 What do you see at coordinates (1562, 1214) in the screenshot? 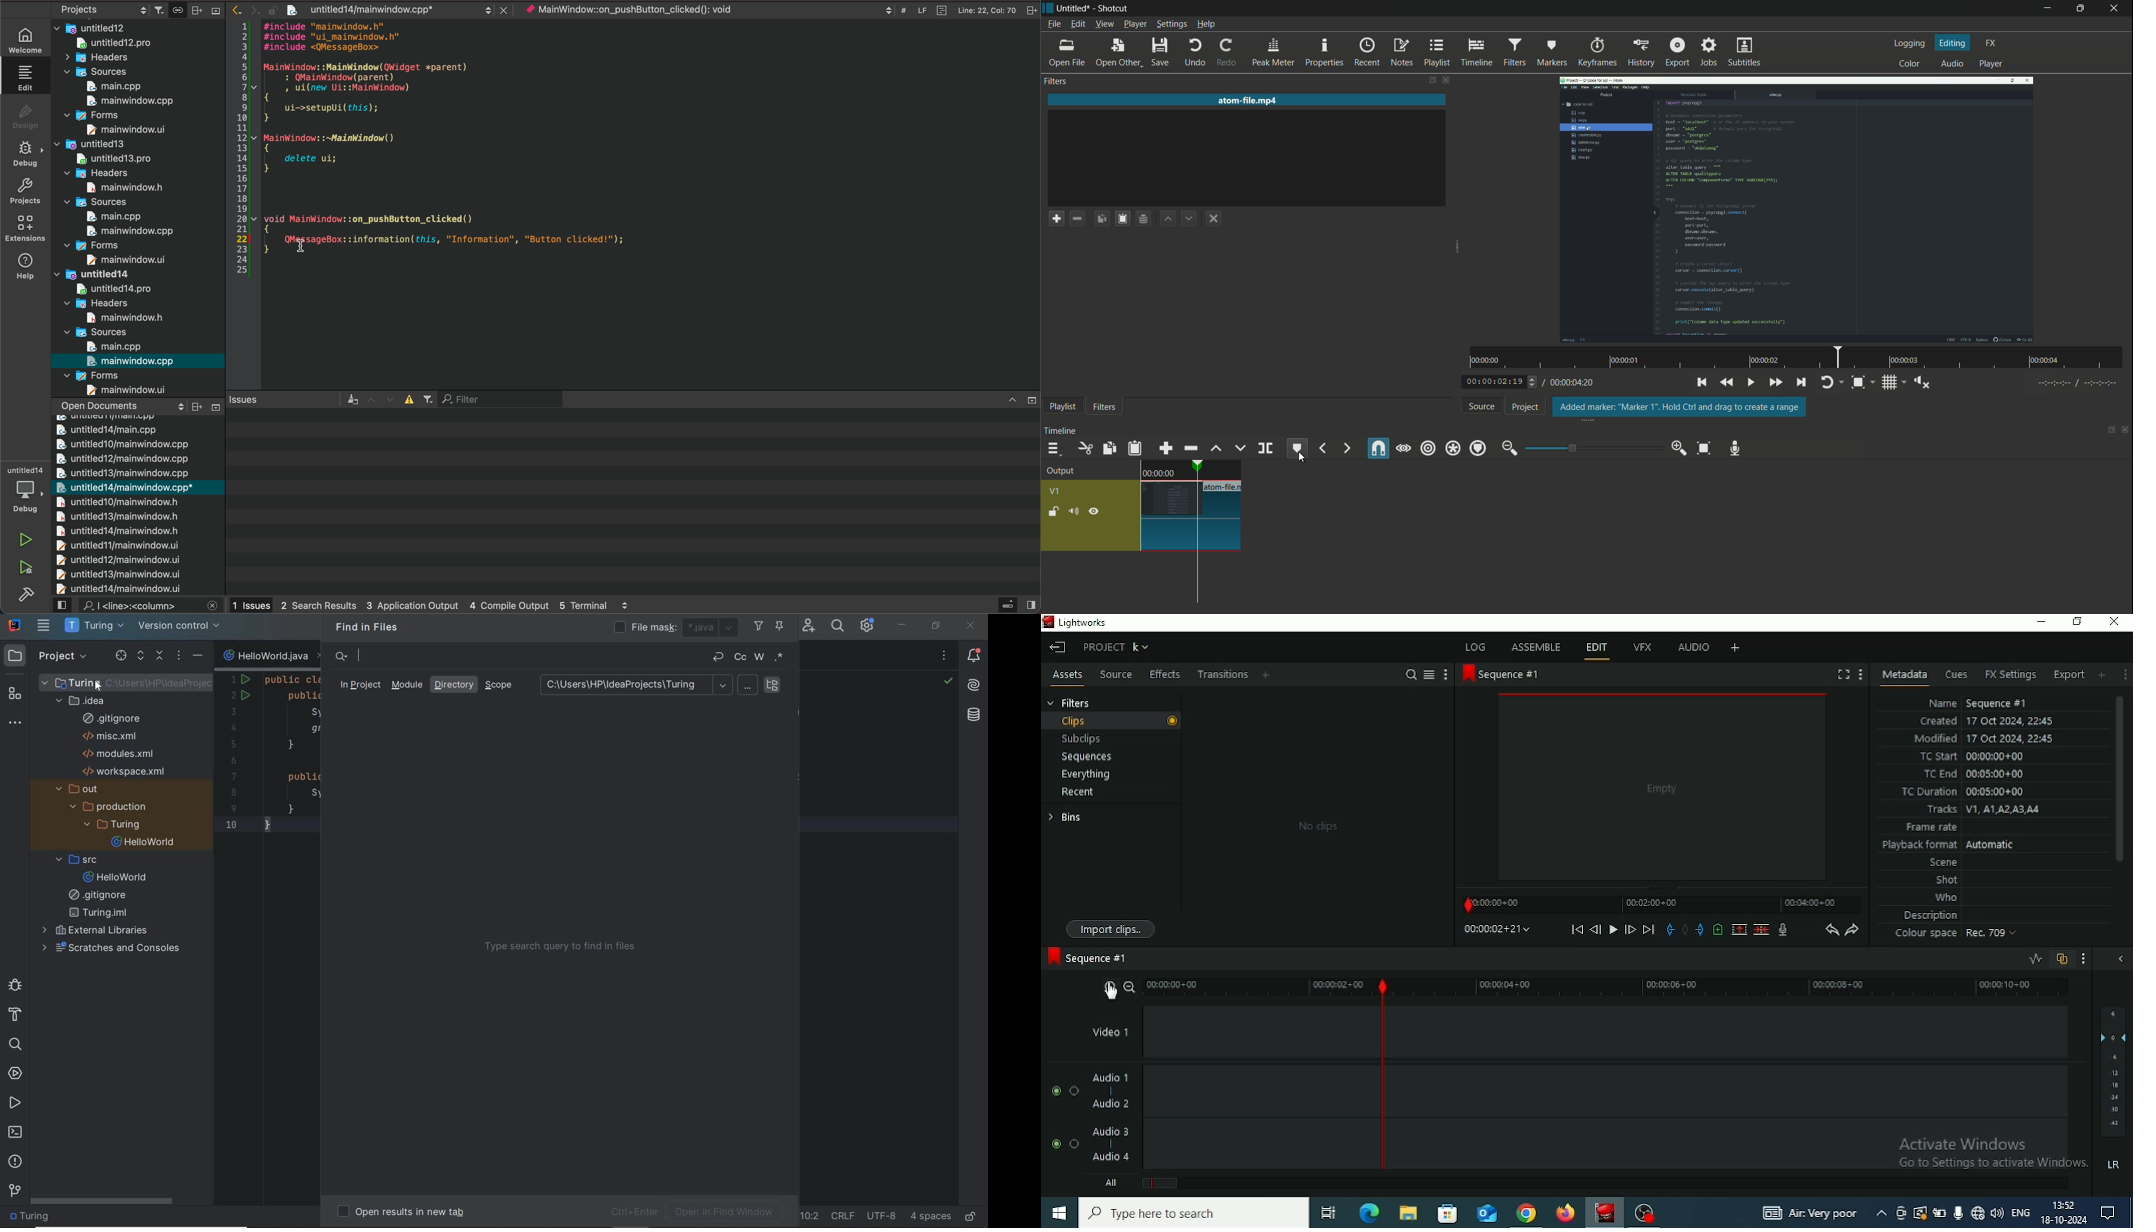
I see `Firefox` at bounding box center [1562, 1214].